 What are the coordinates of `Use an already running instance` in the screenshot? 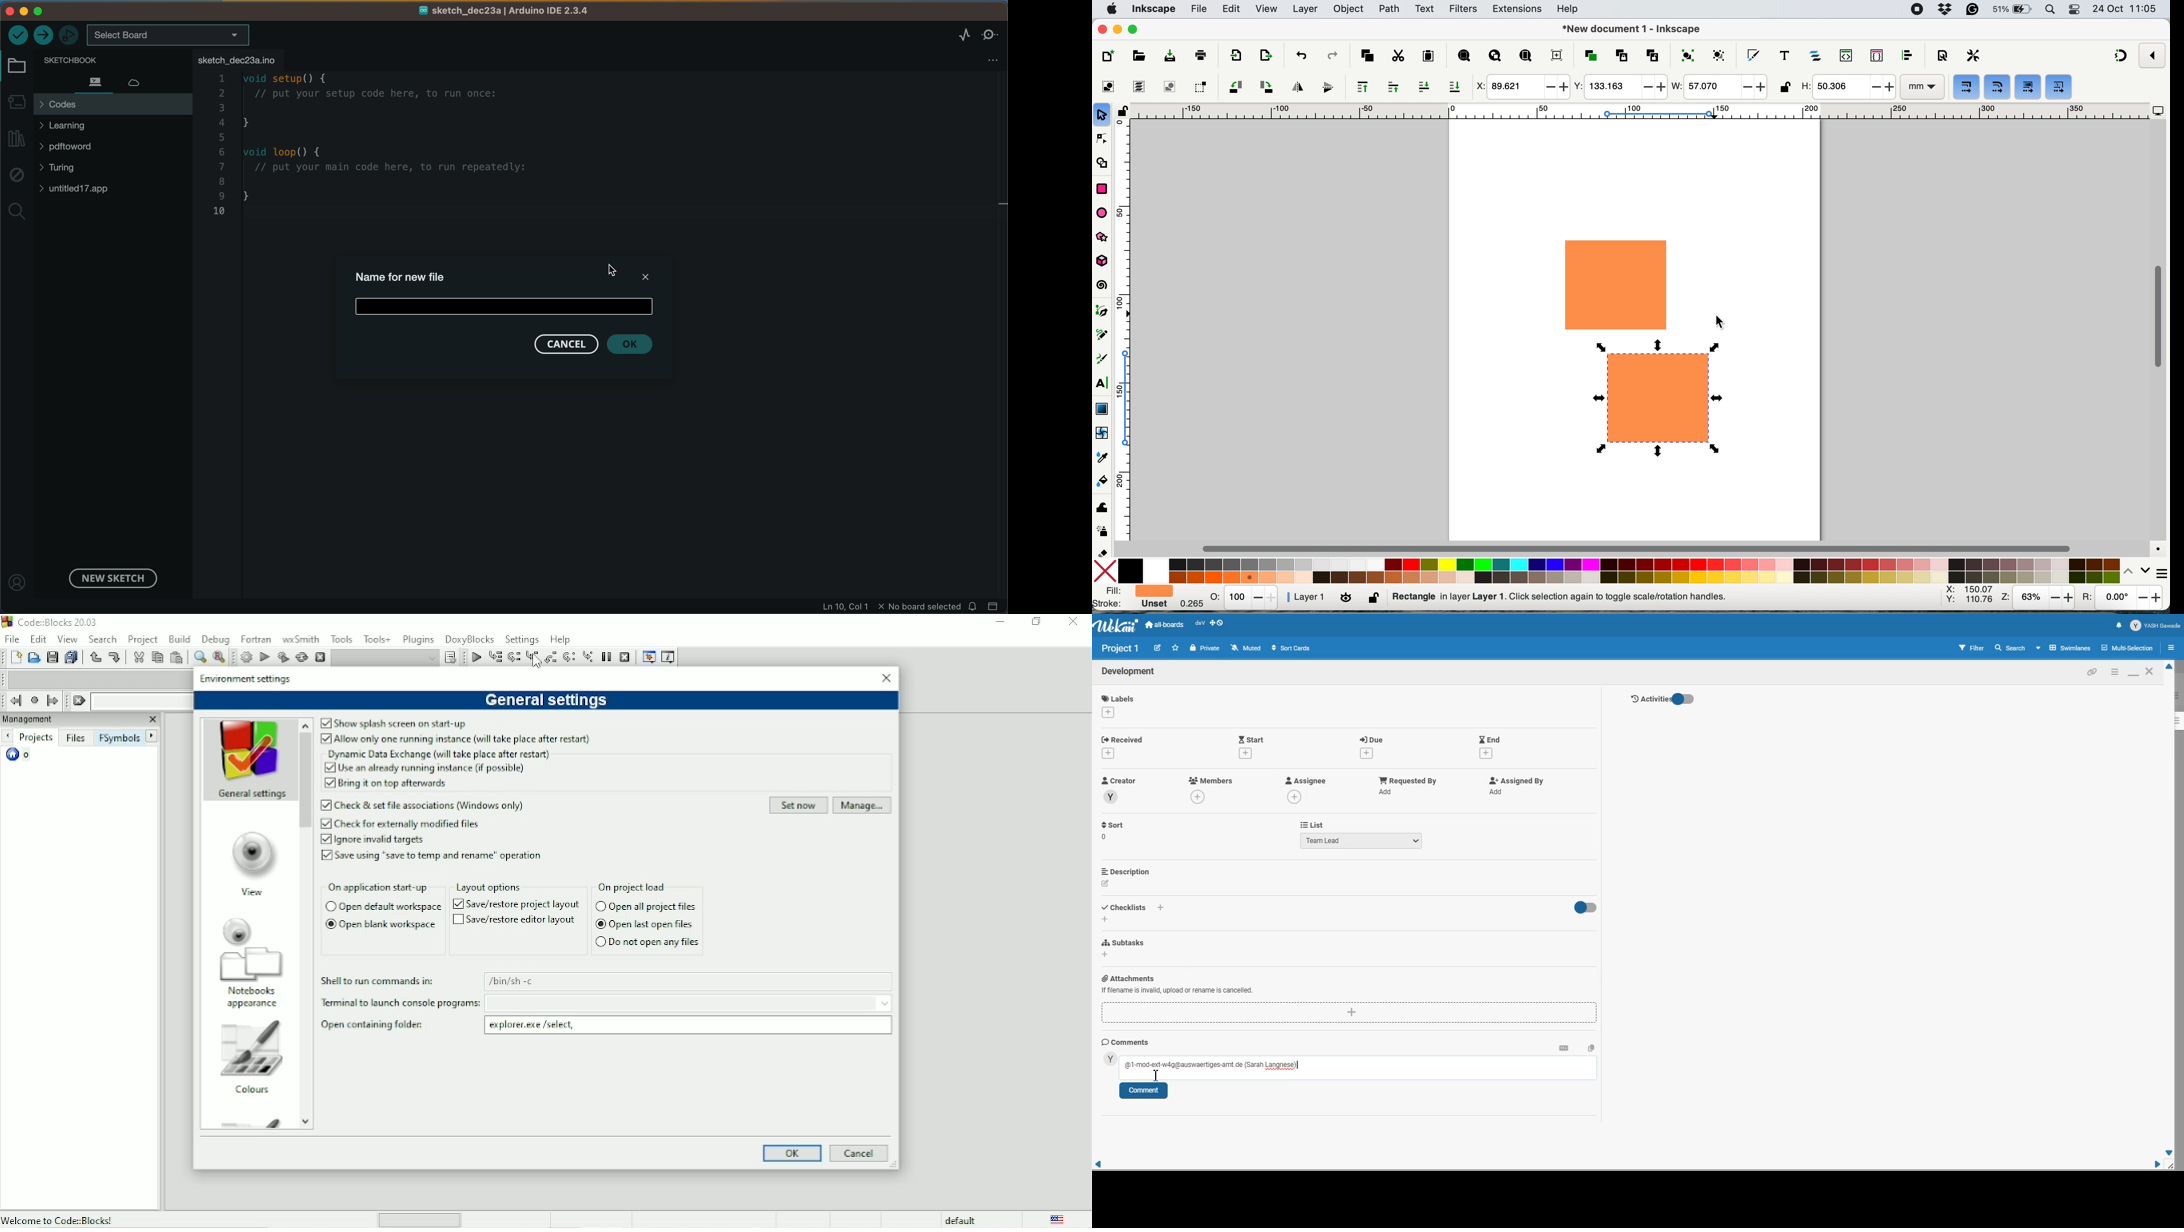 It's located at (450, 768).